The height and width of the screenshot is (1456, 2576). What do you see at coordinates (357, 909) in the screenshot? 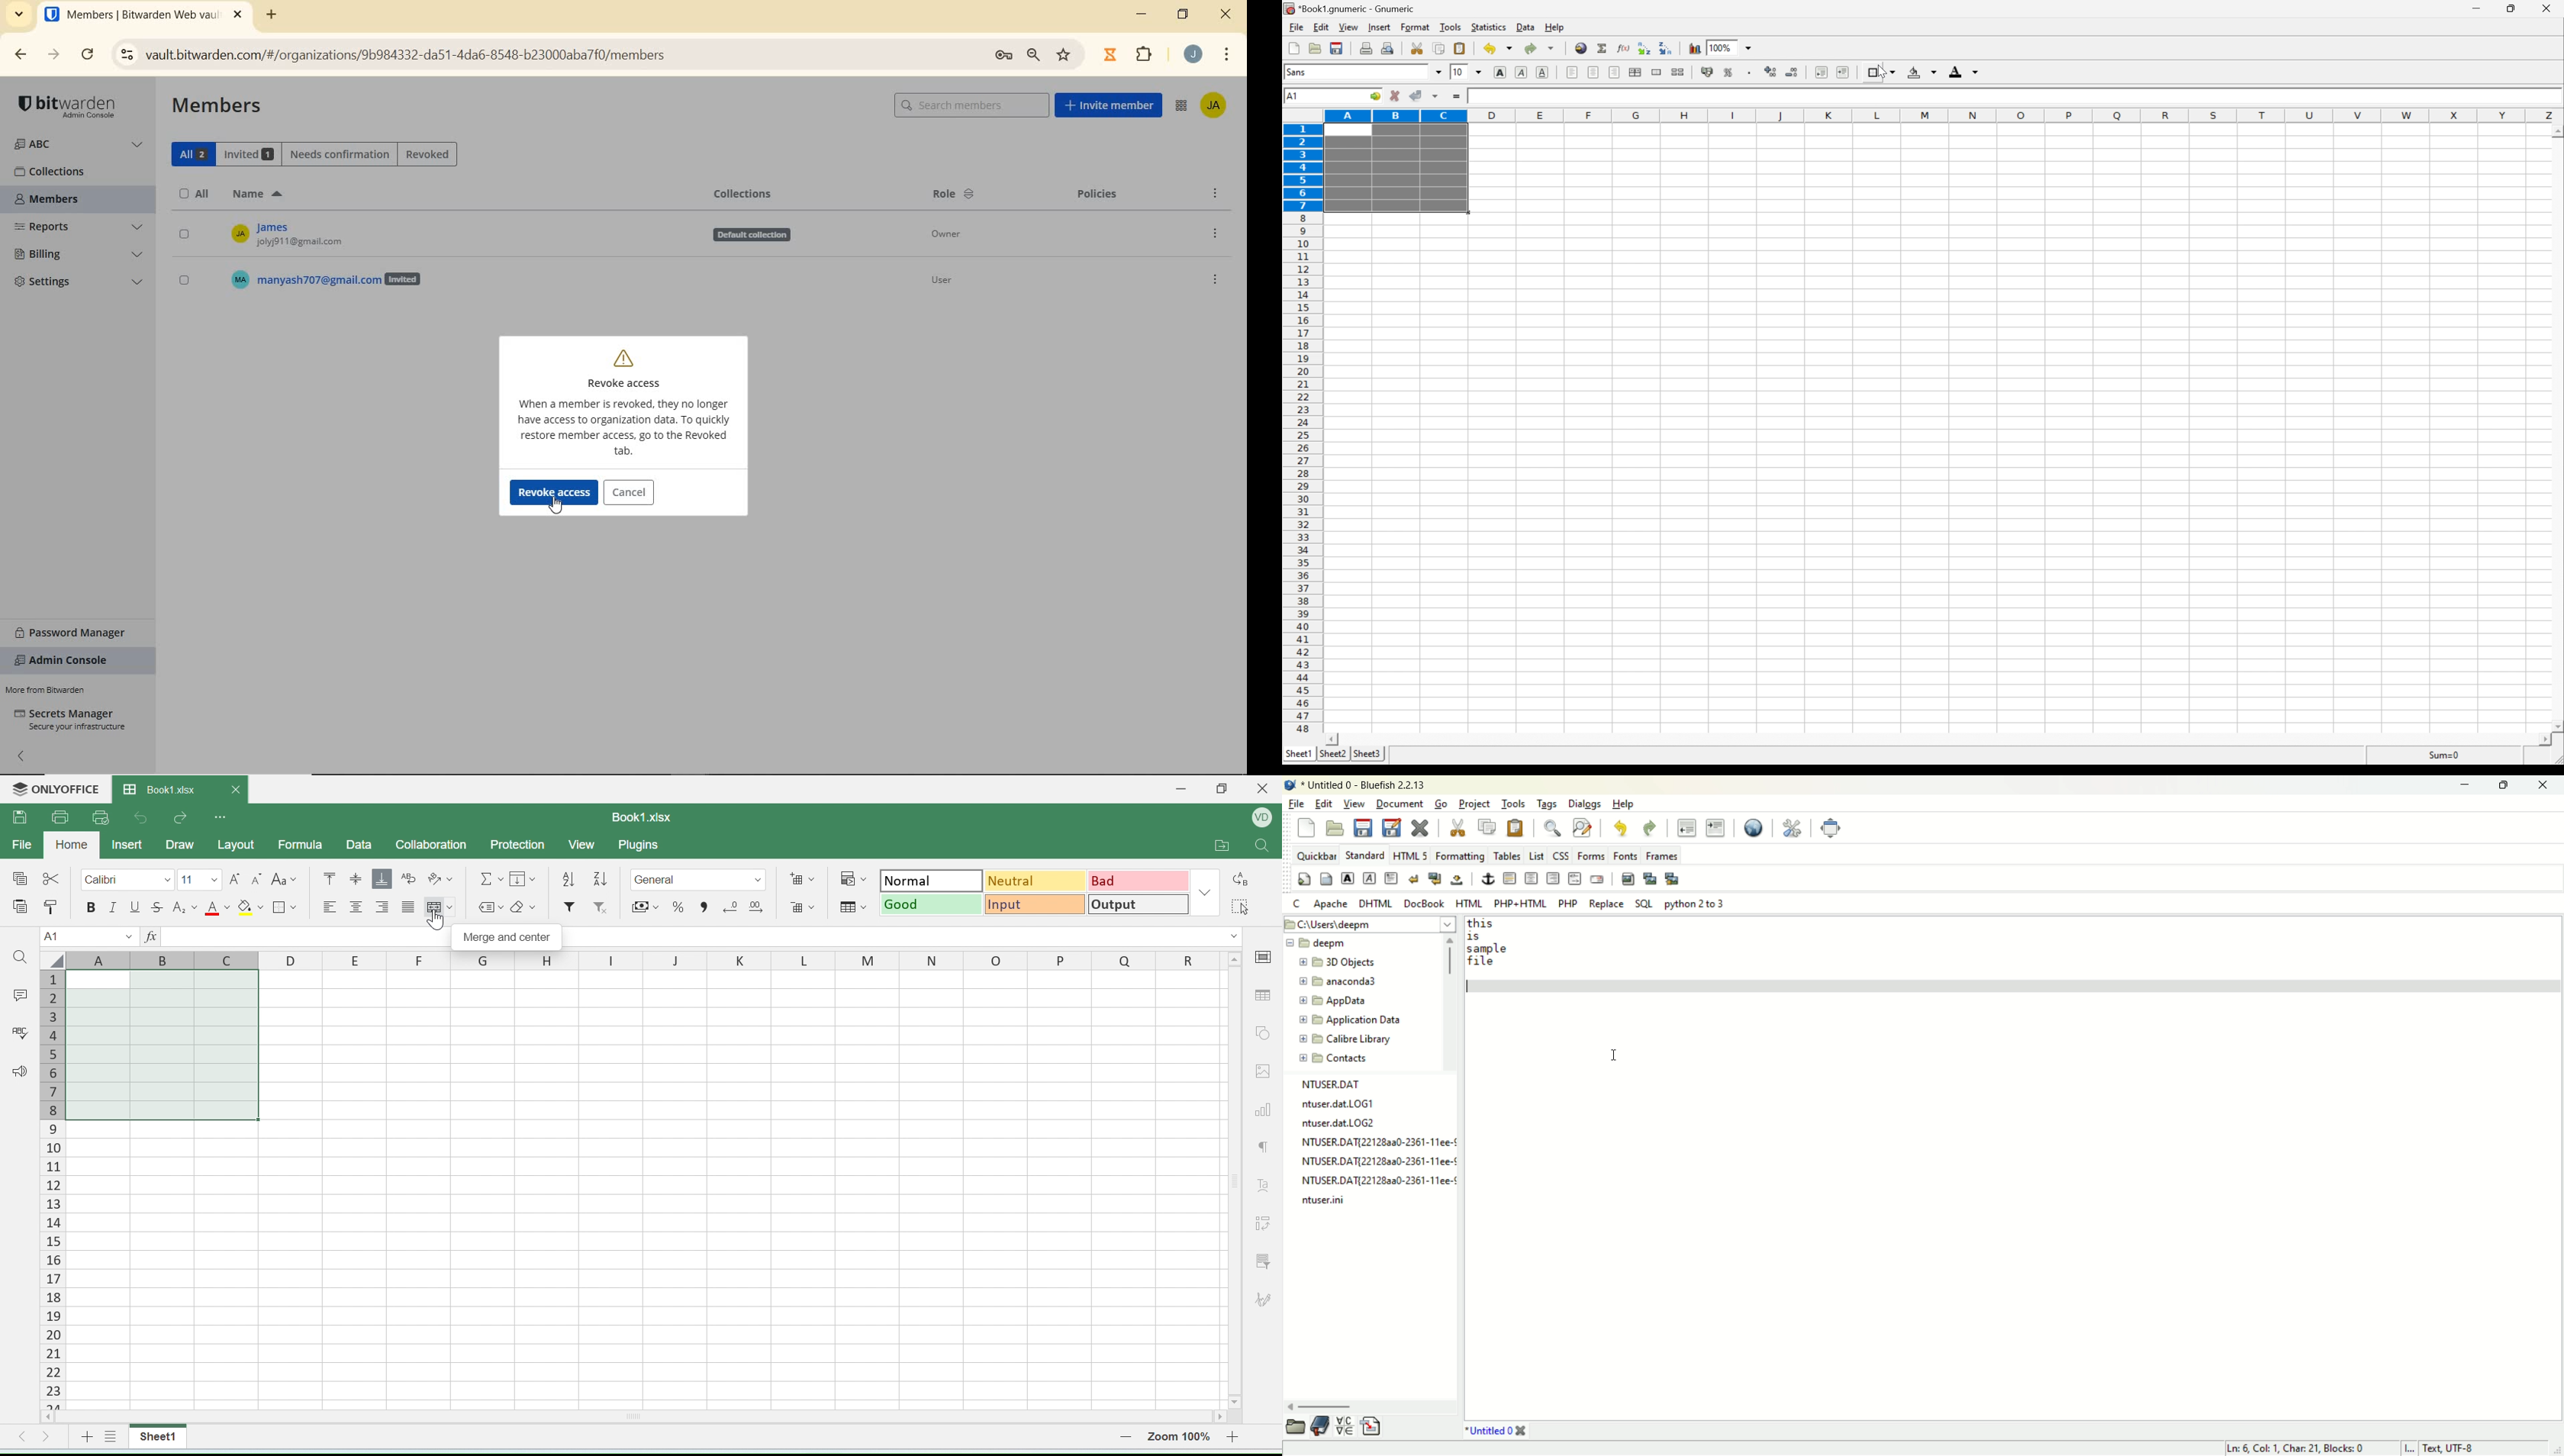
I see `align center` at bounding box center [357, 909].